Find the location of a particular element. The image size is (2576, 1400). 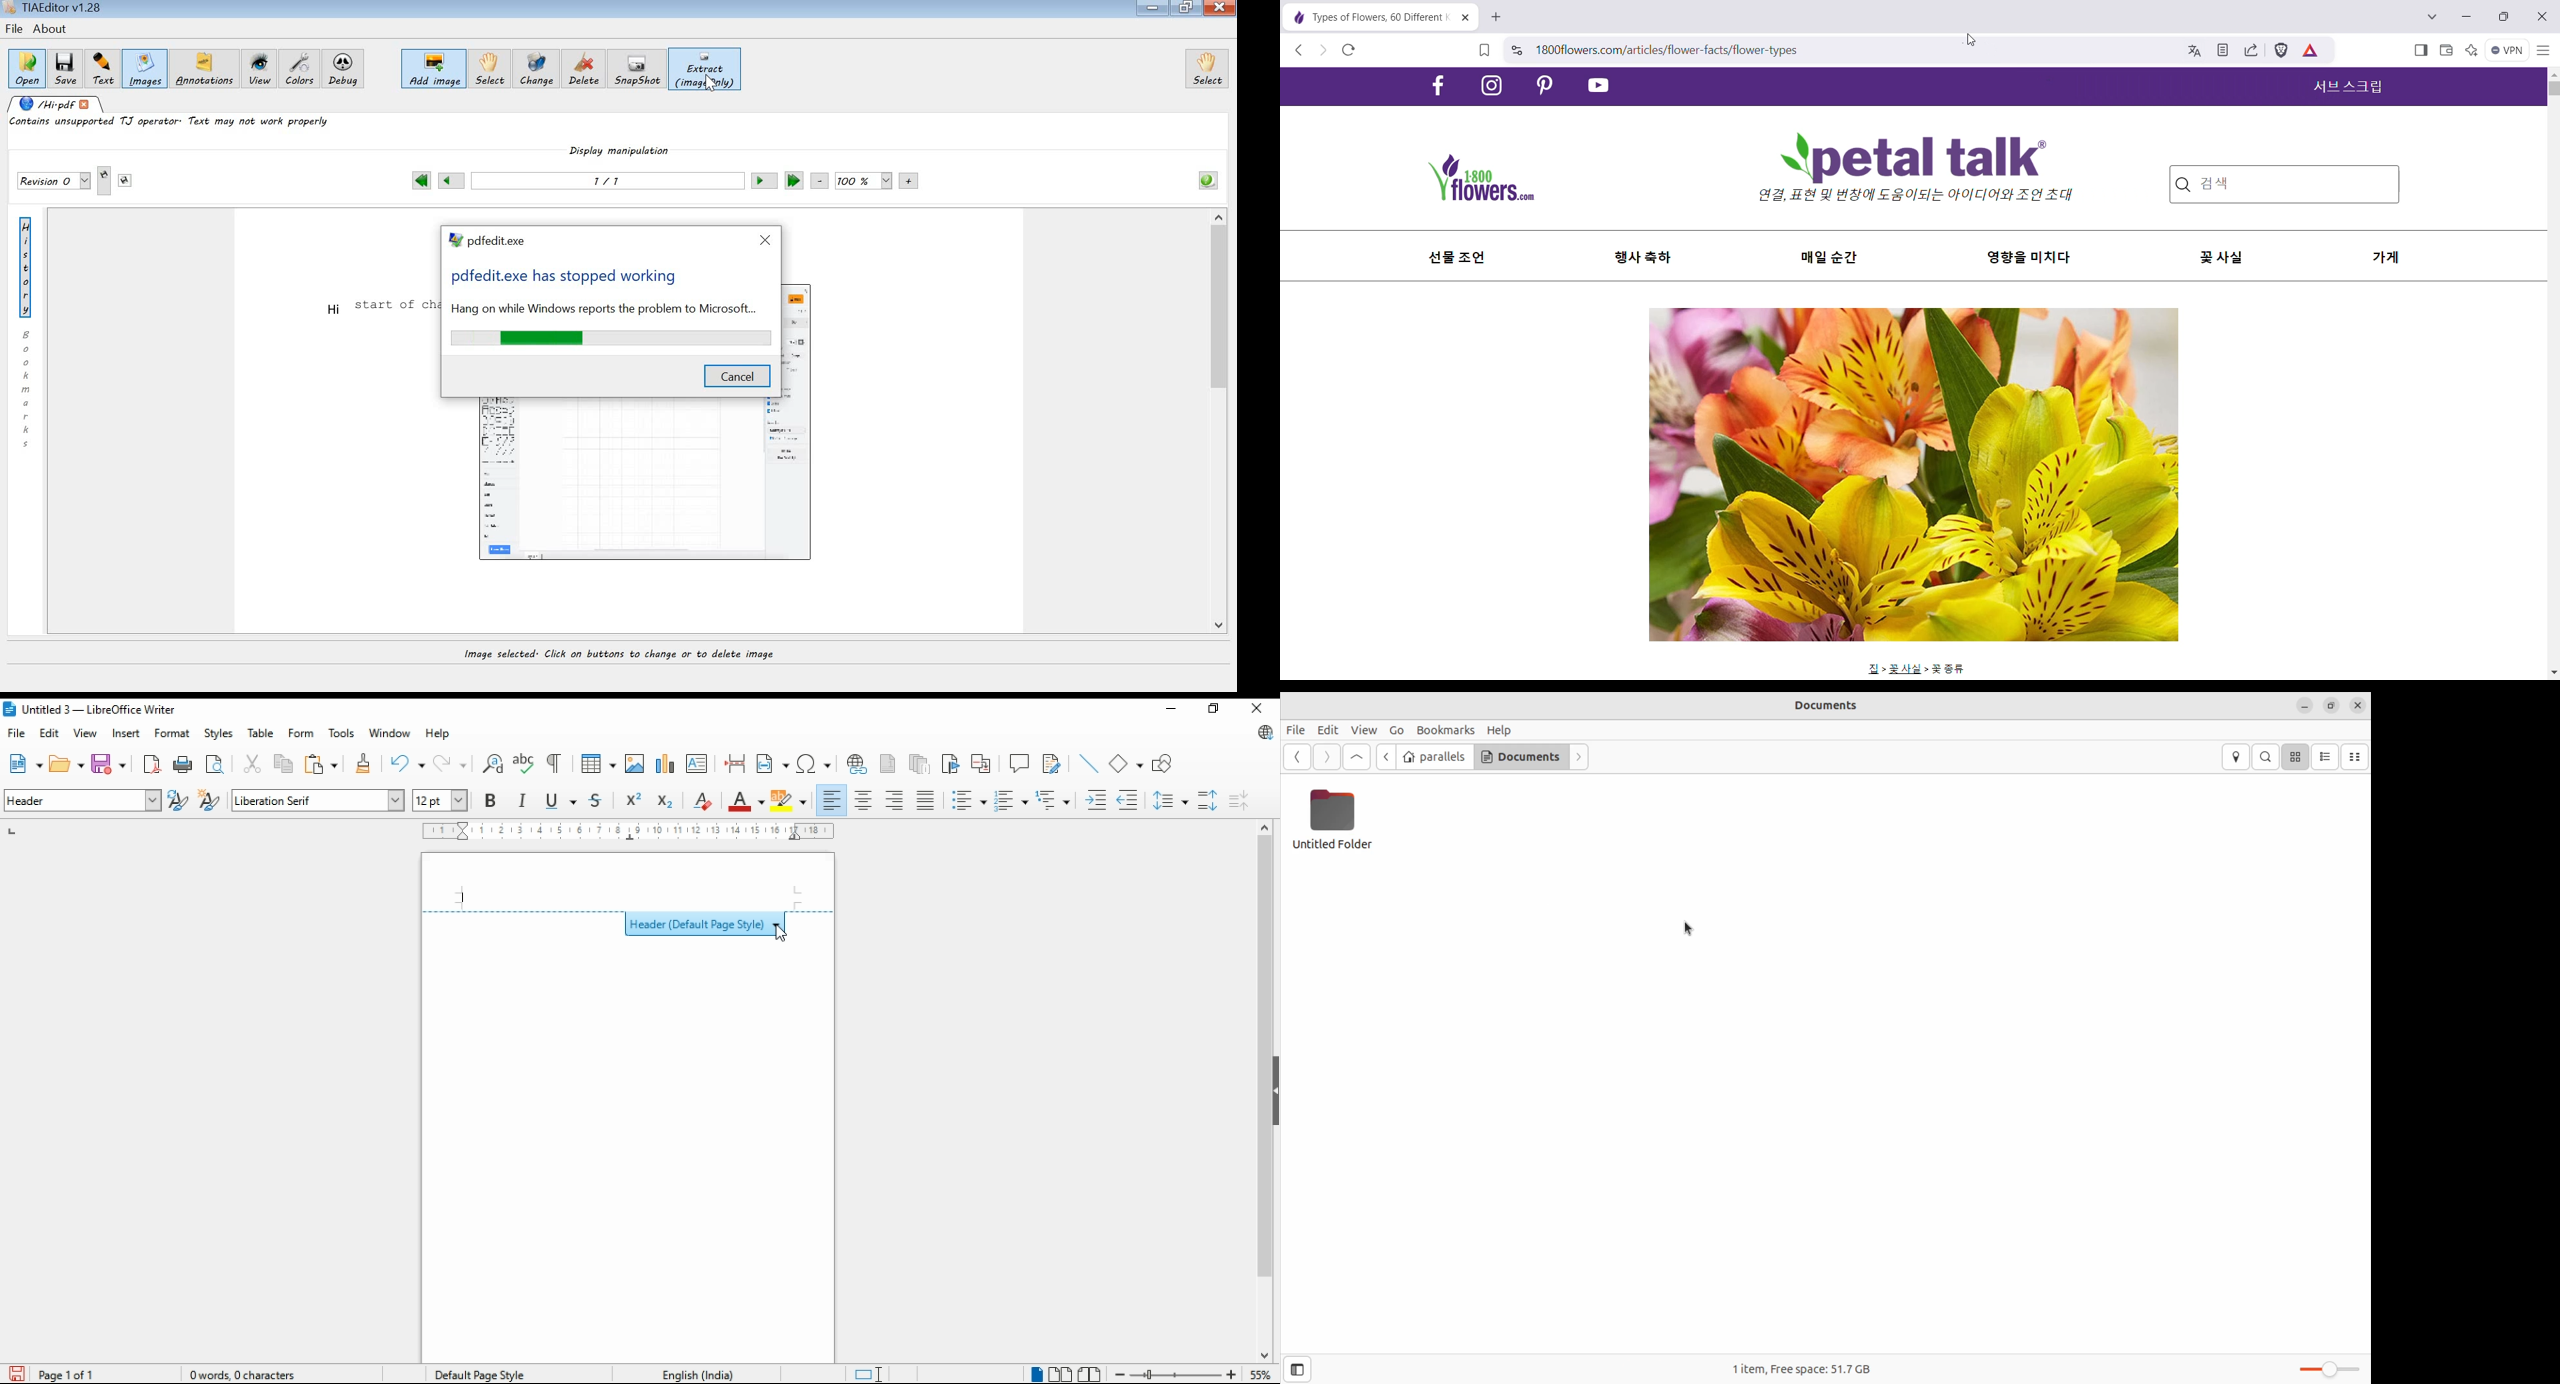

icon view is located at coordinates (2298, 756).